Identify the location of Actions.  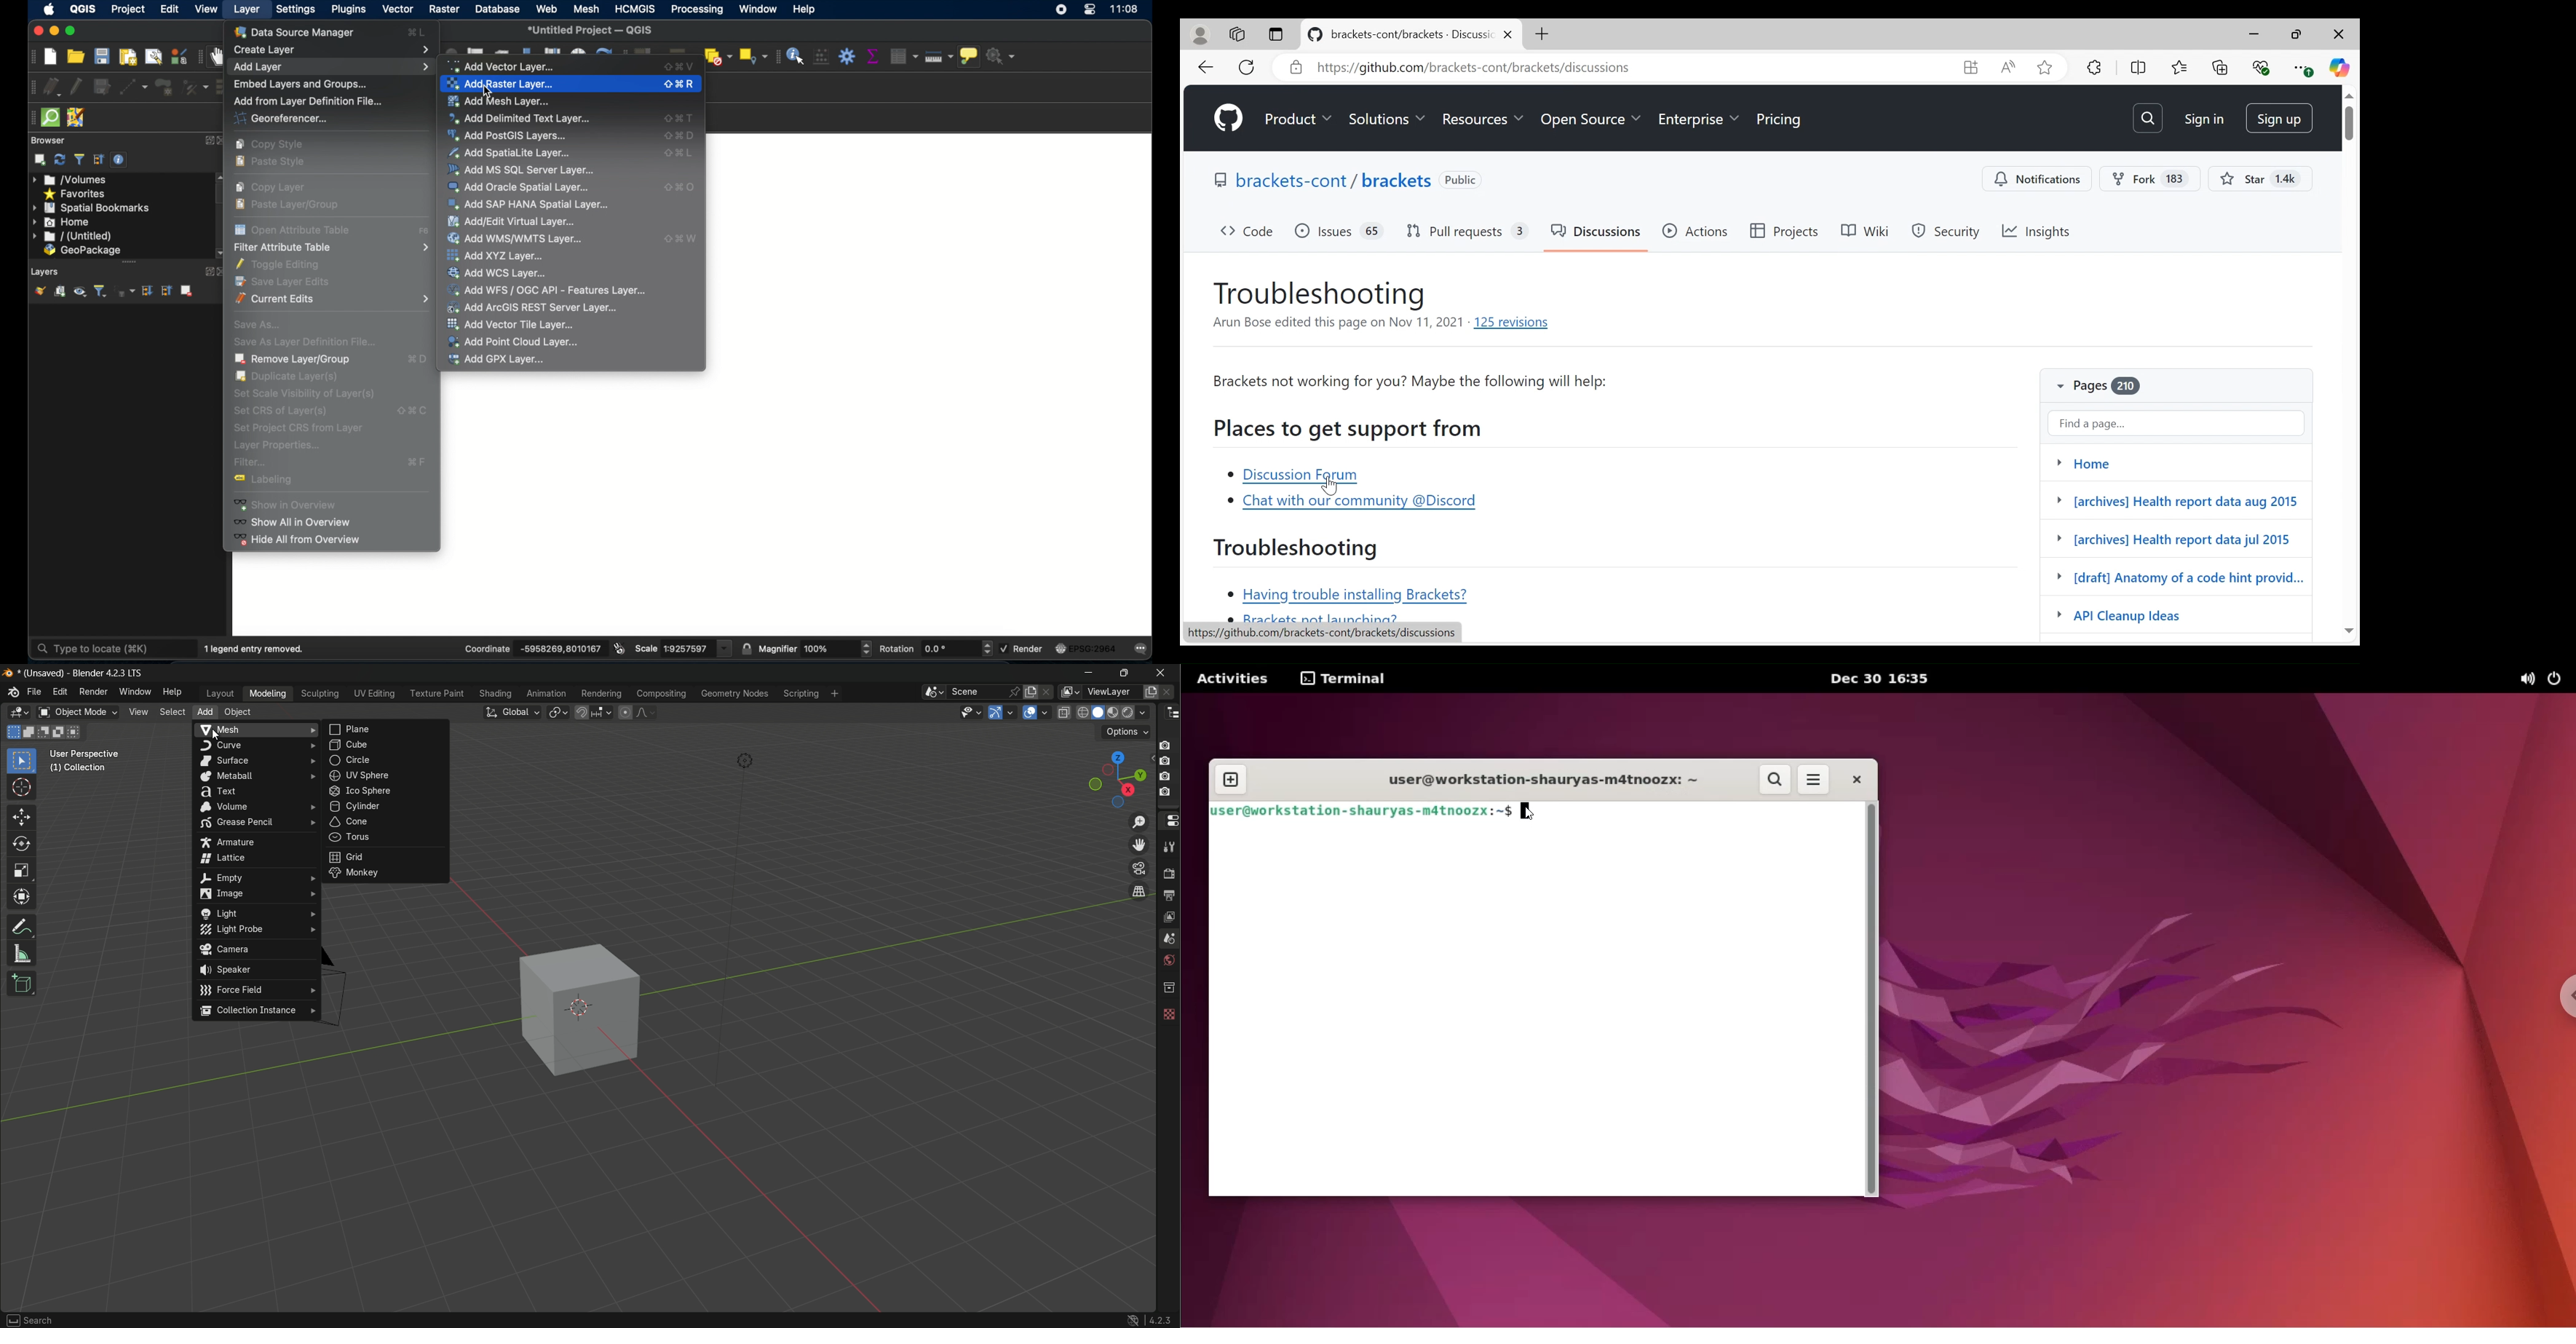
(1696, 231).